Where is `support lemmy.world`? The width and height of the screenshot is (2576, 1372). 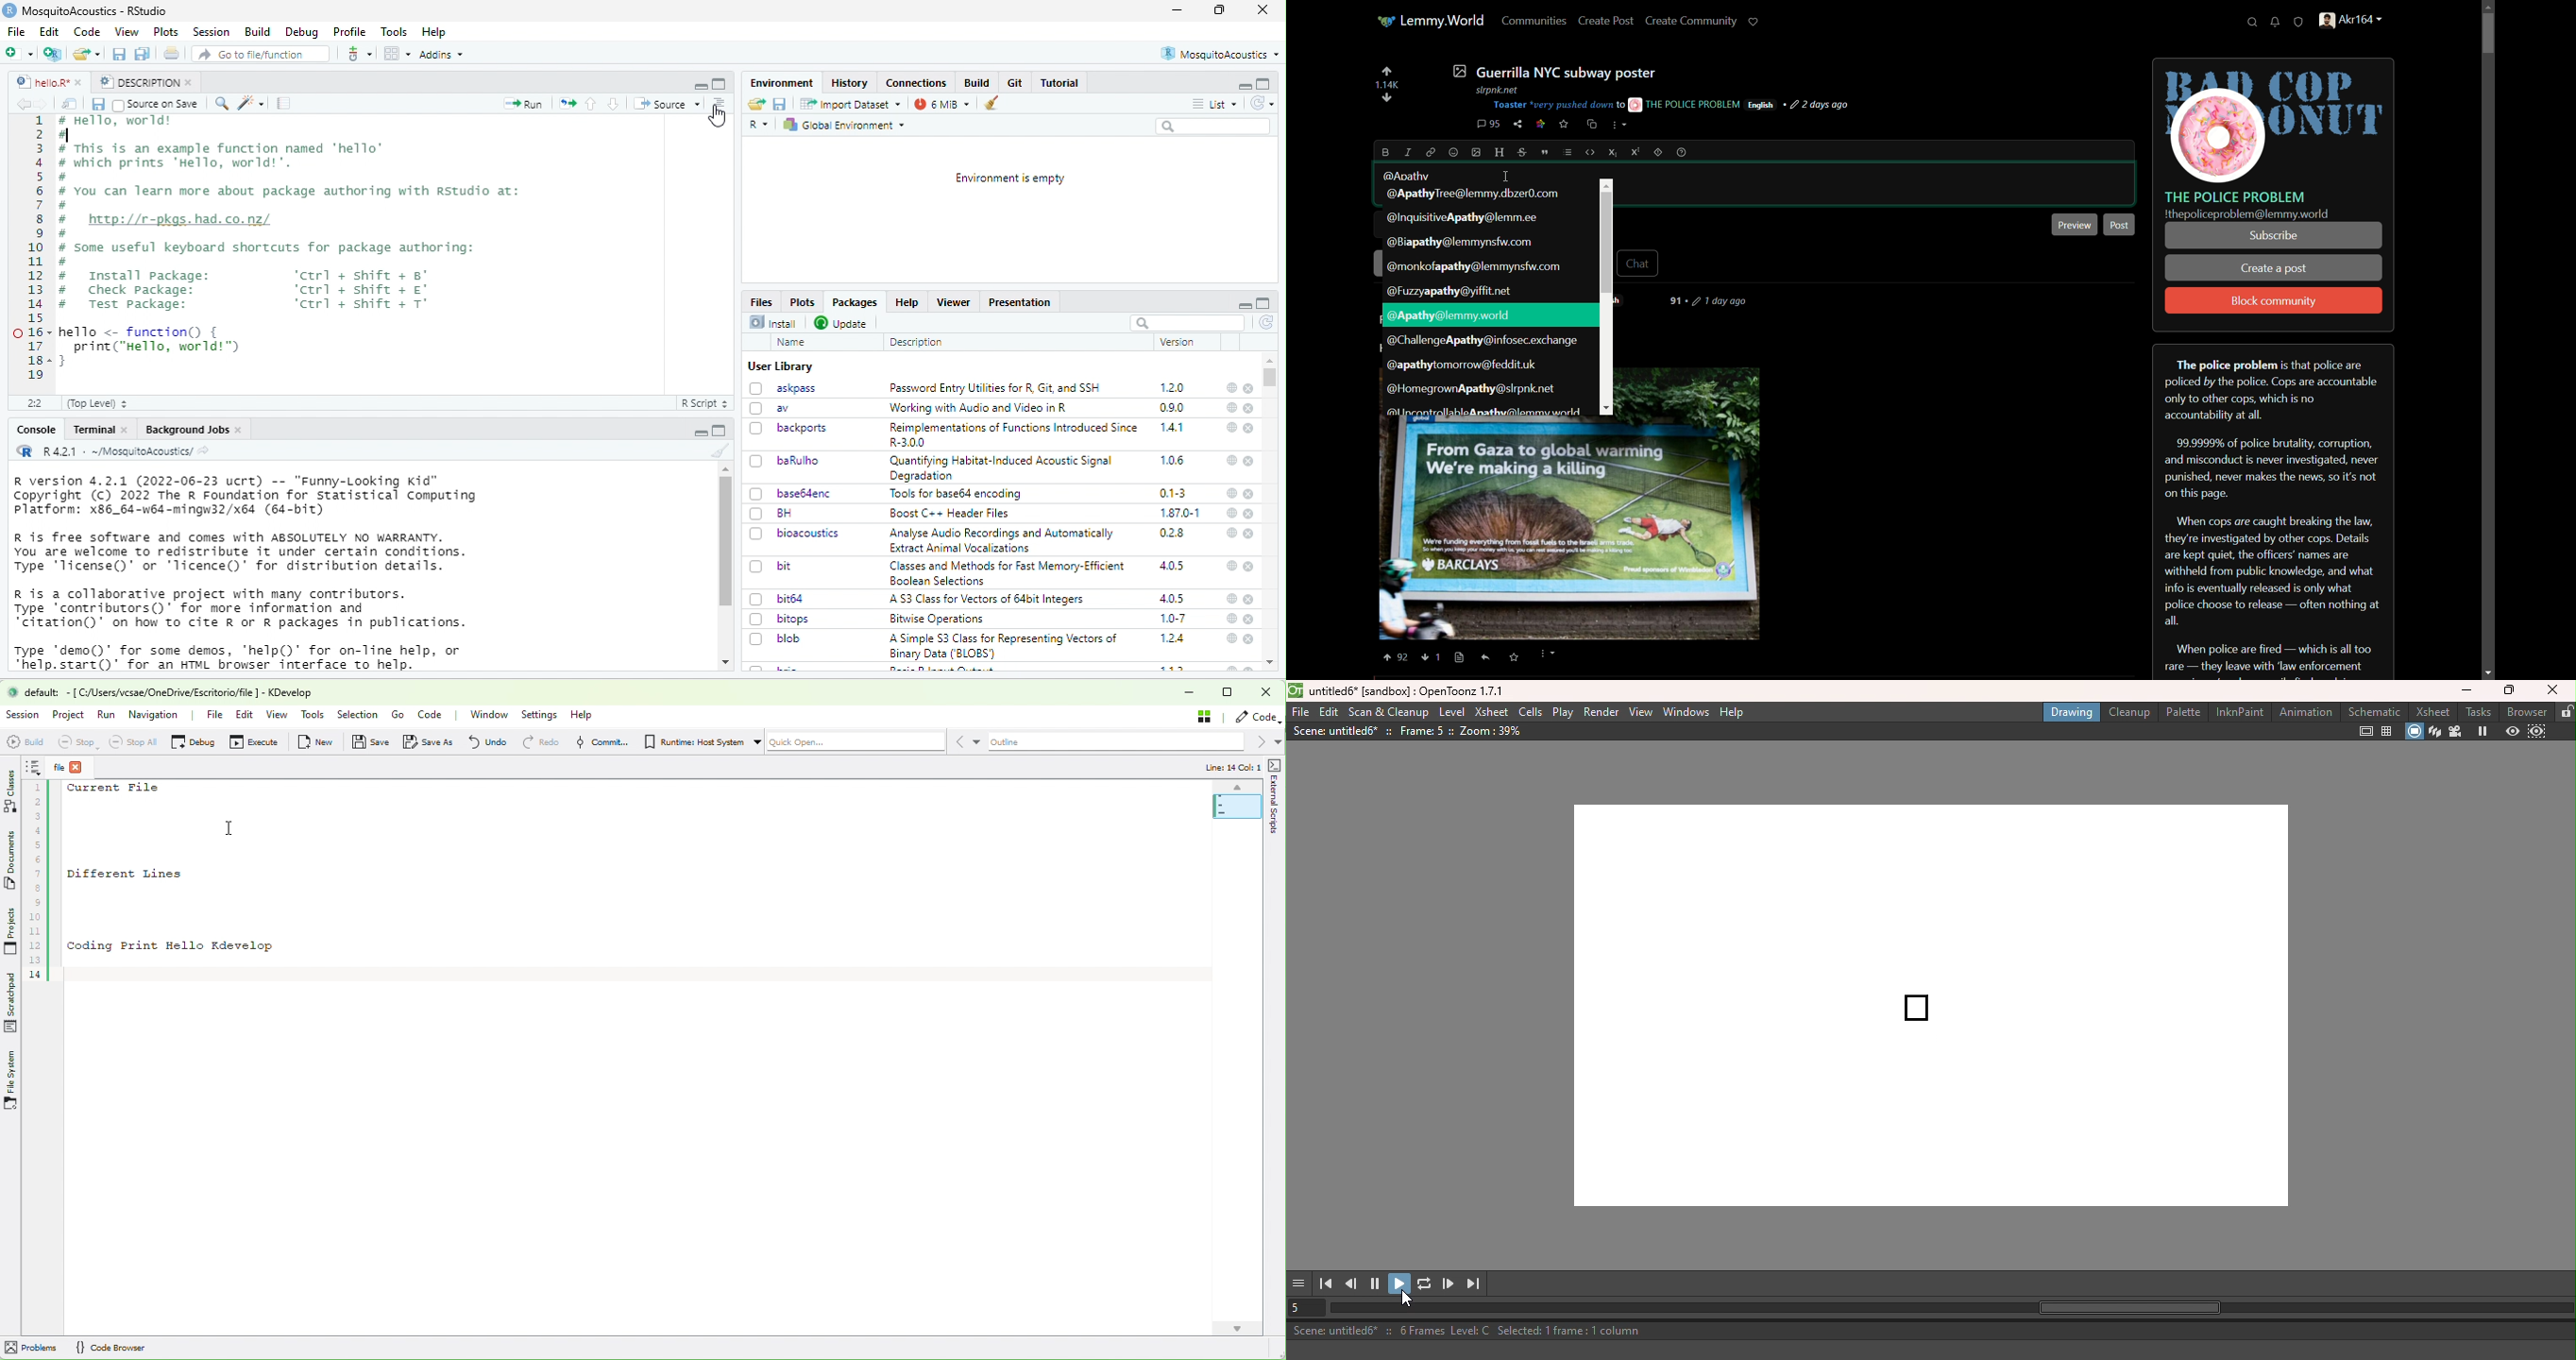
support lemmy.world is located at coordinates (1754, 21).